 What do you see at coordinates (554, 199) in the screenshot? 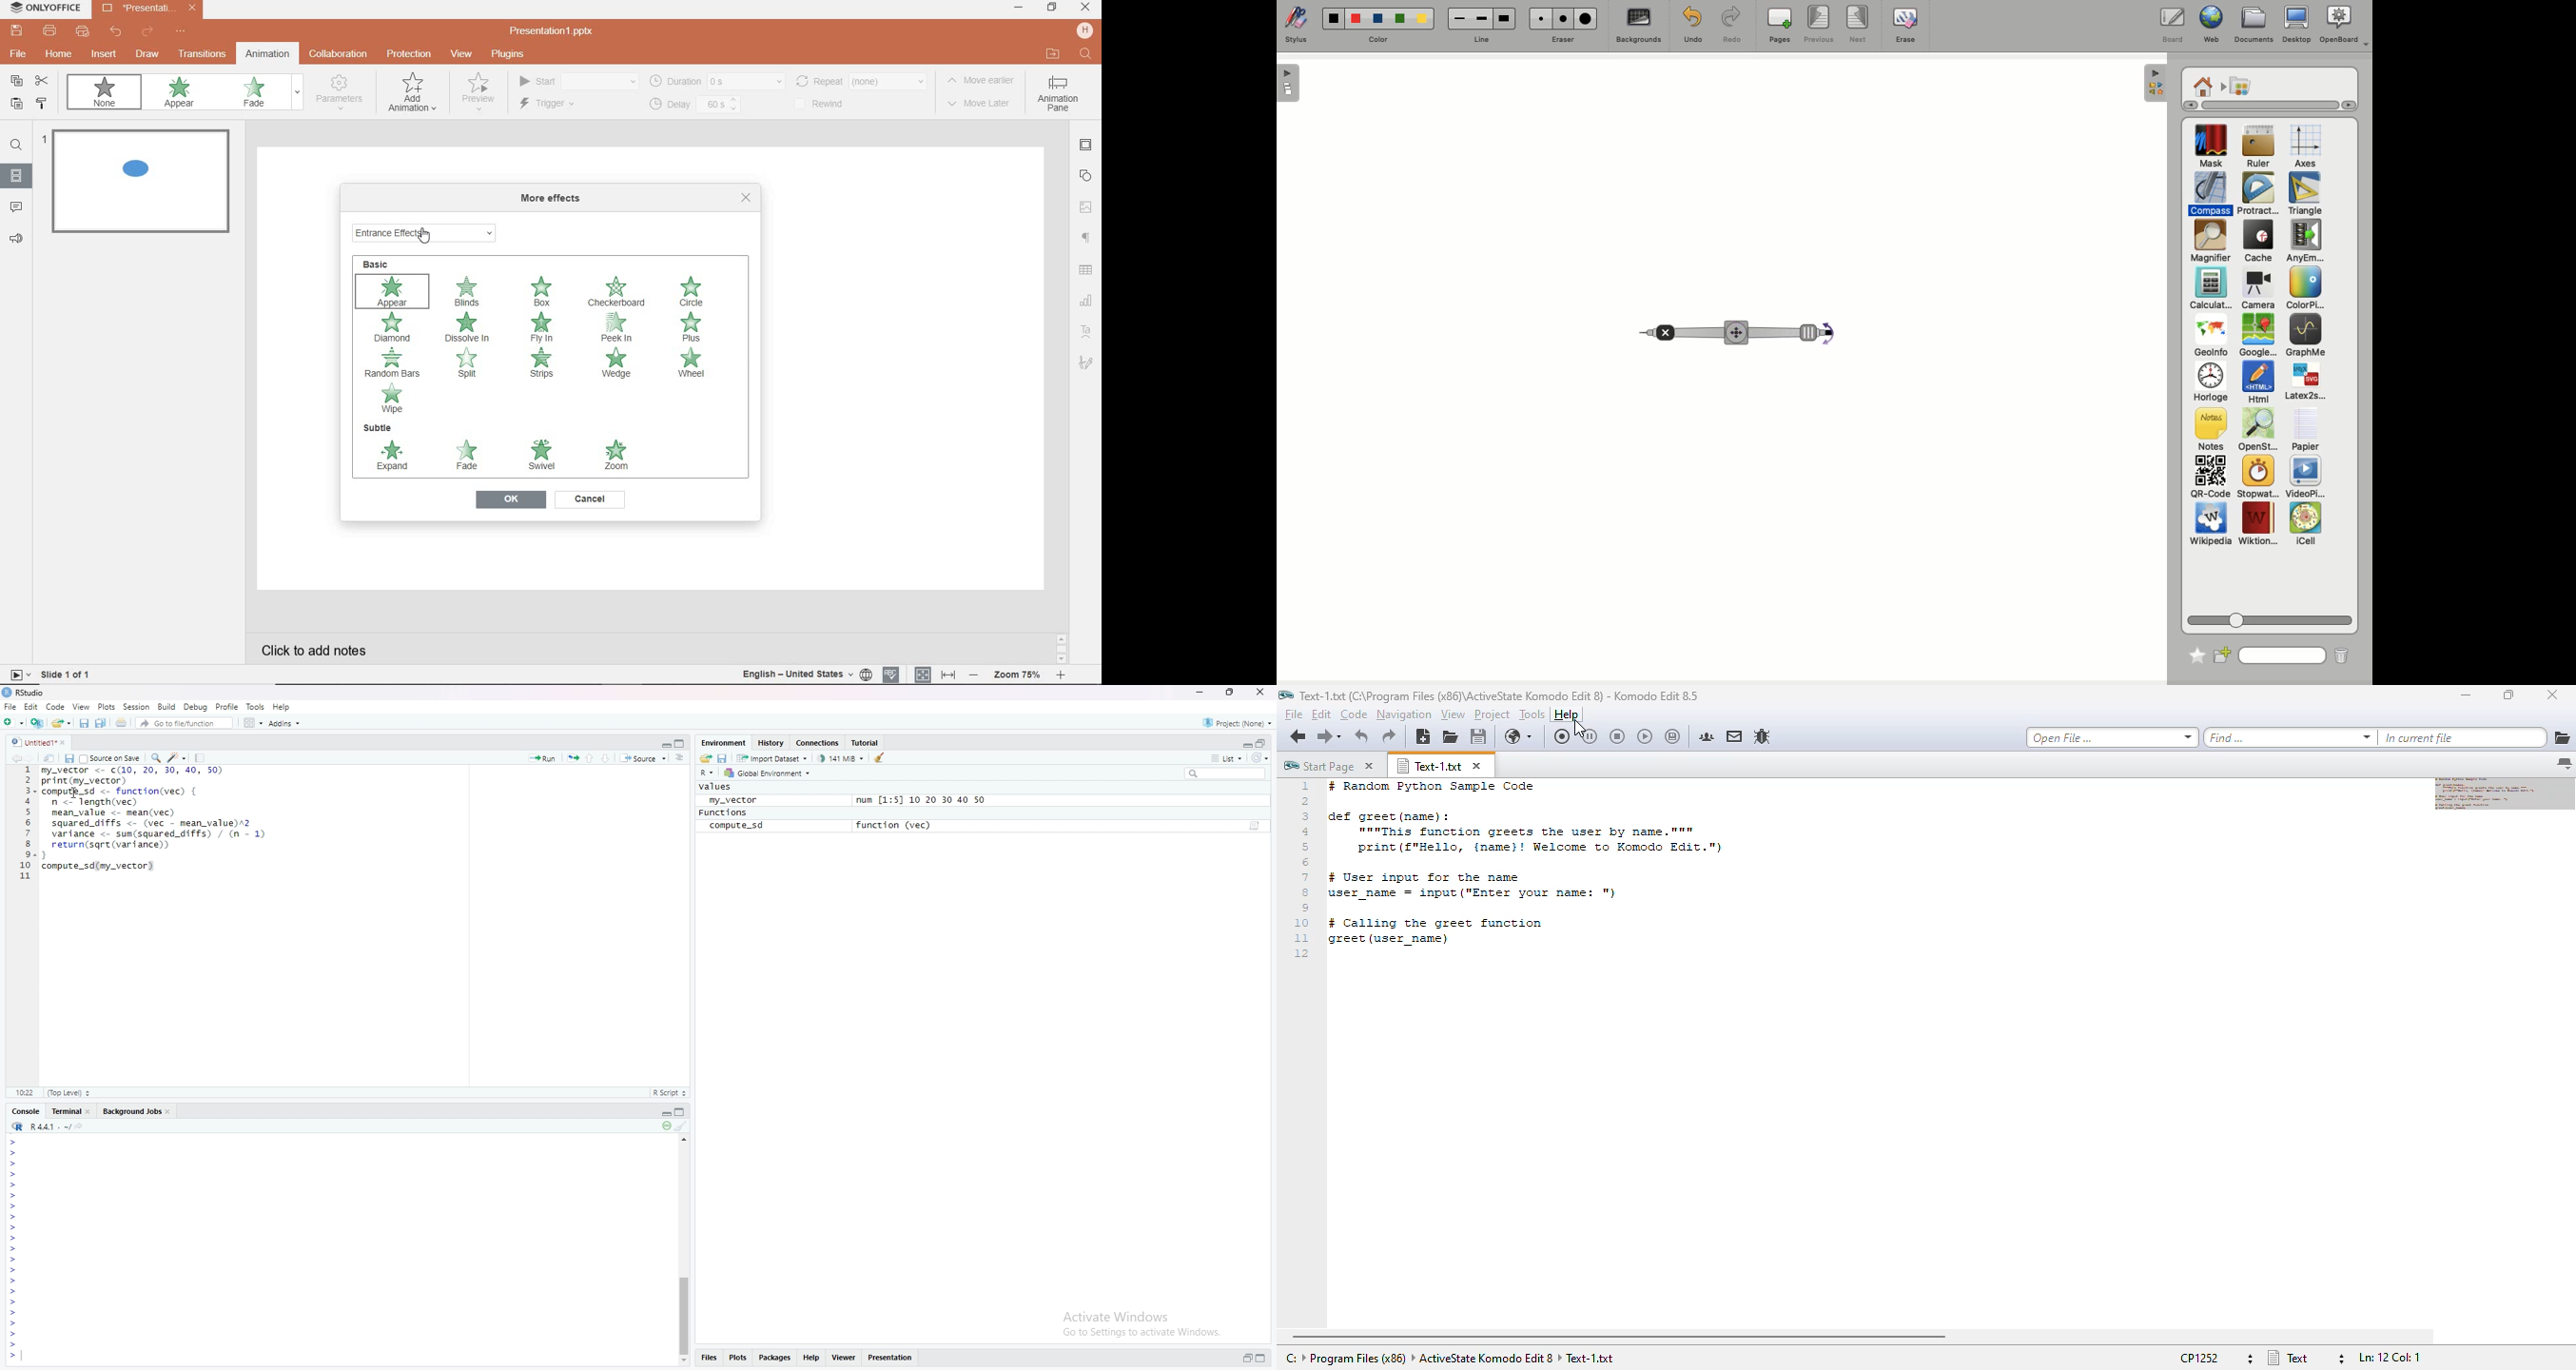
I see `MORE EFFECTS` at bounding box center [554, 199].